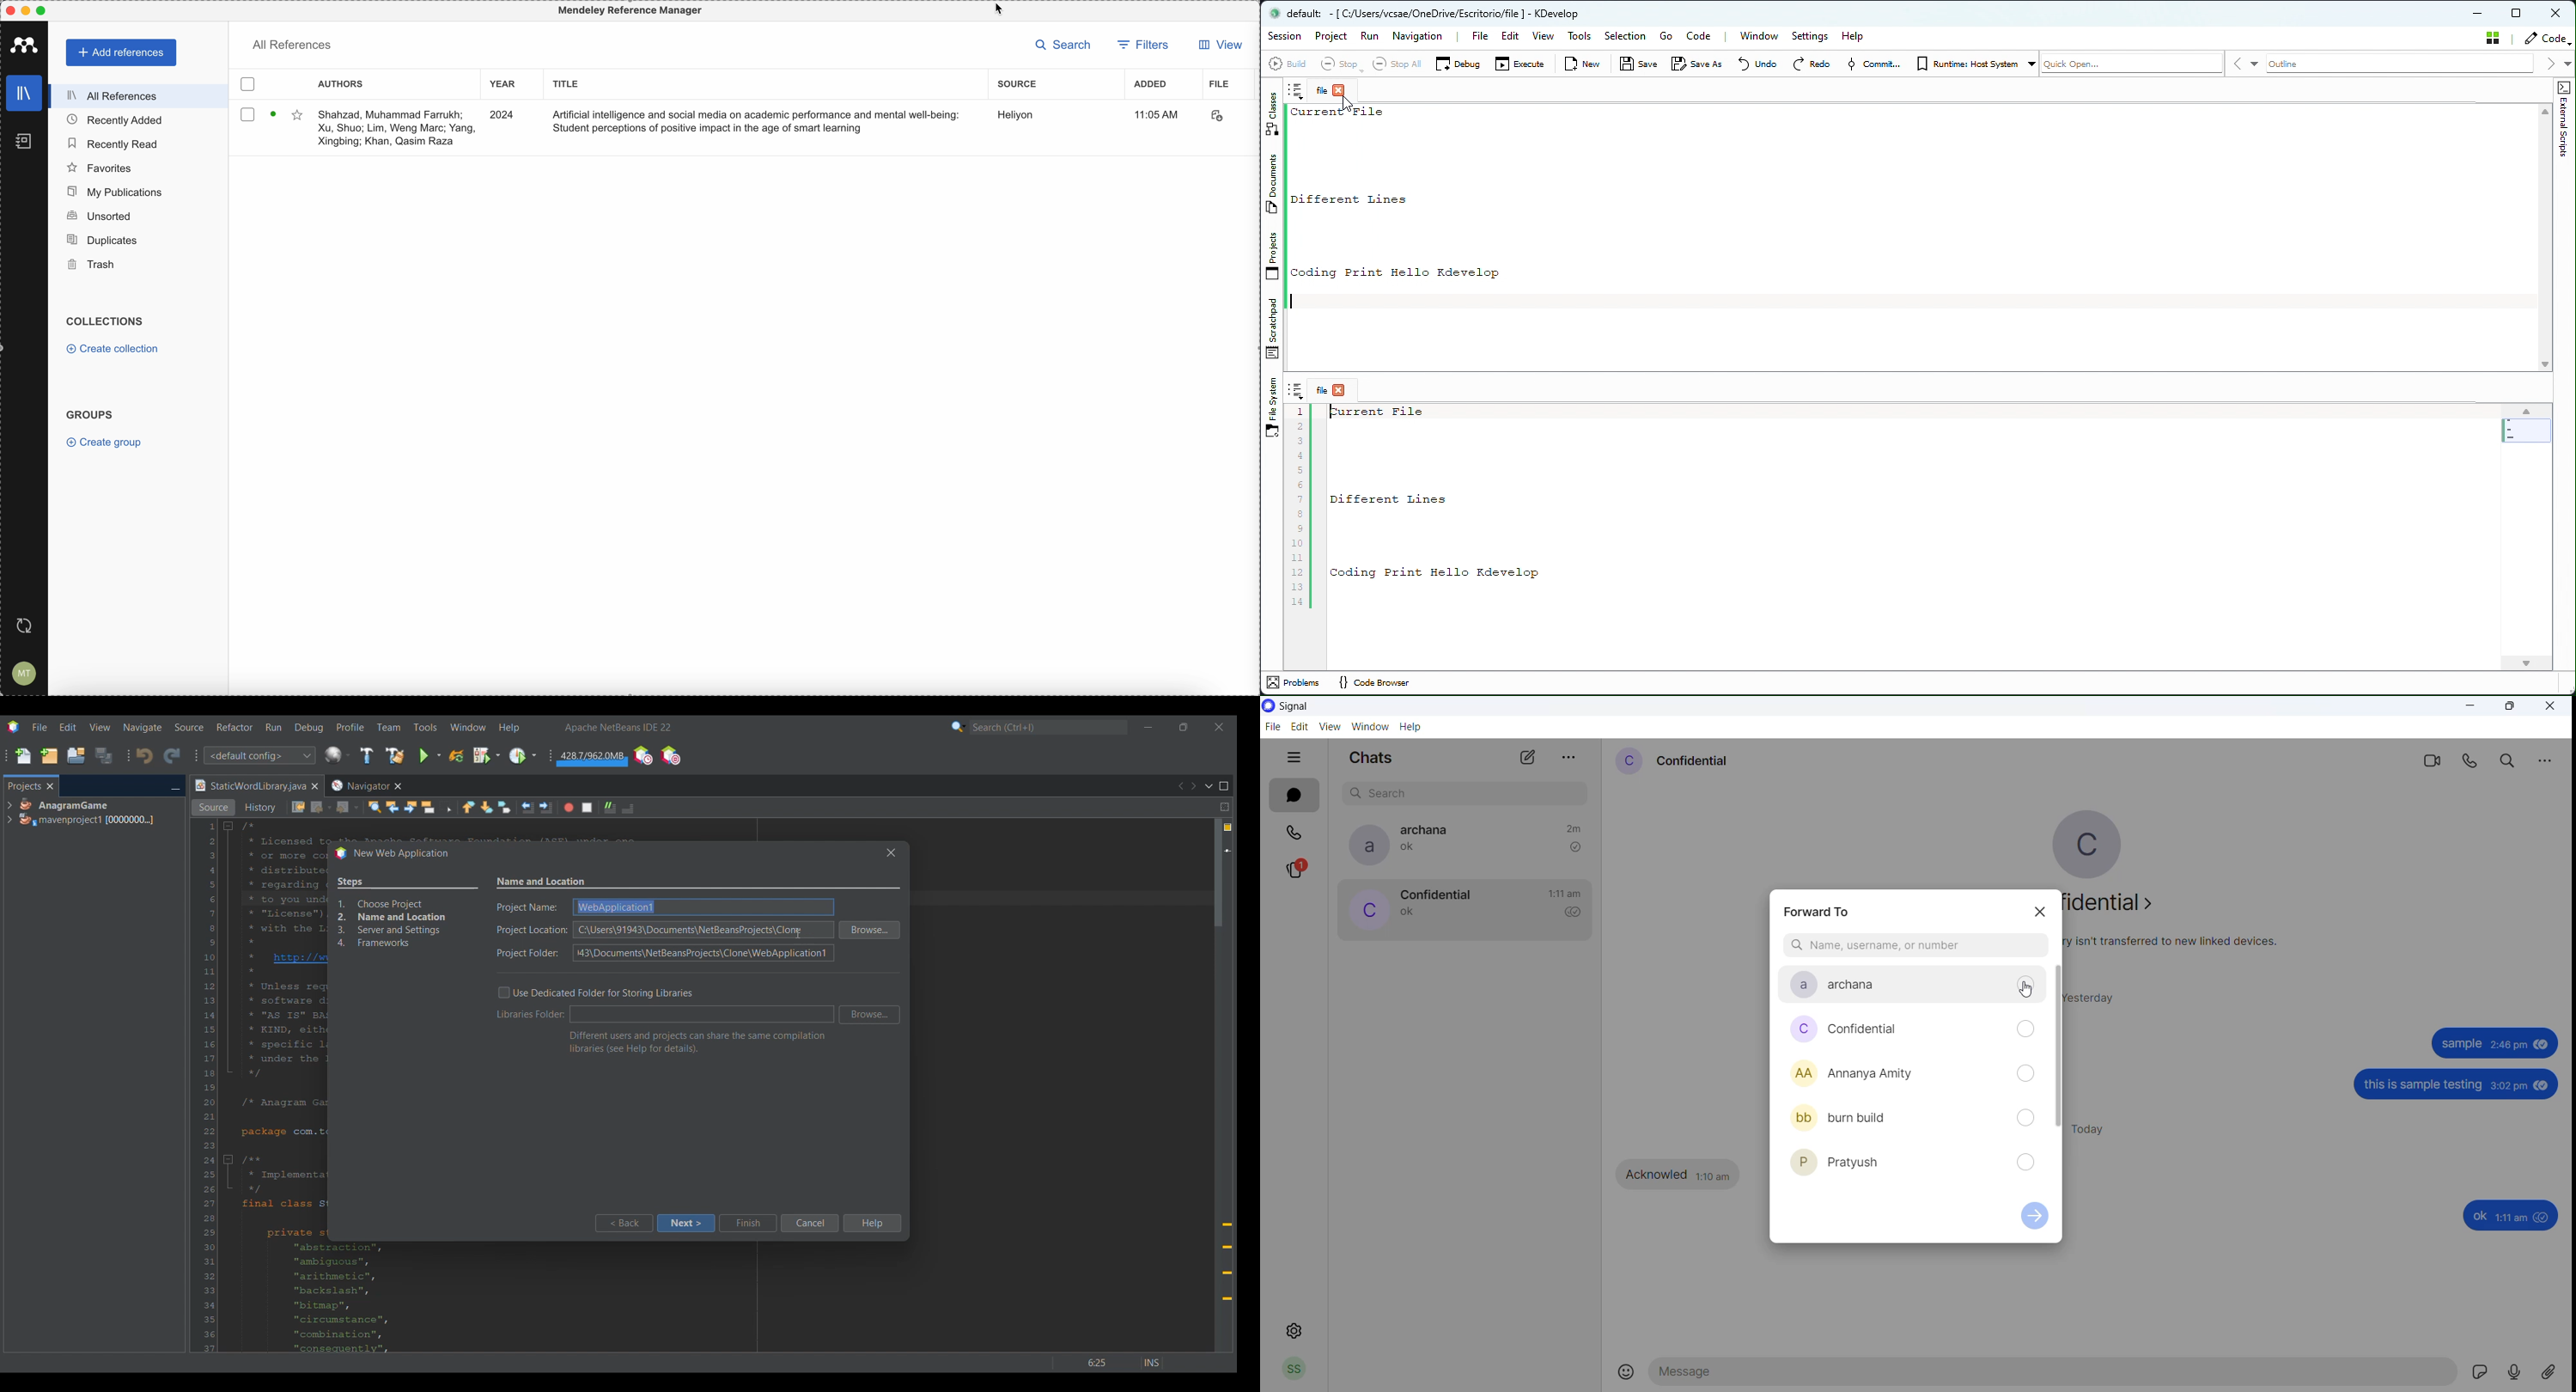 Image resolution: width=2576 pixels, height=1400 pixels. Describe the element at coordinates (1153, 86) in the screenshot. I see `added` at that location.